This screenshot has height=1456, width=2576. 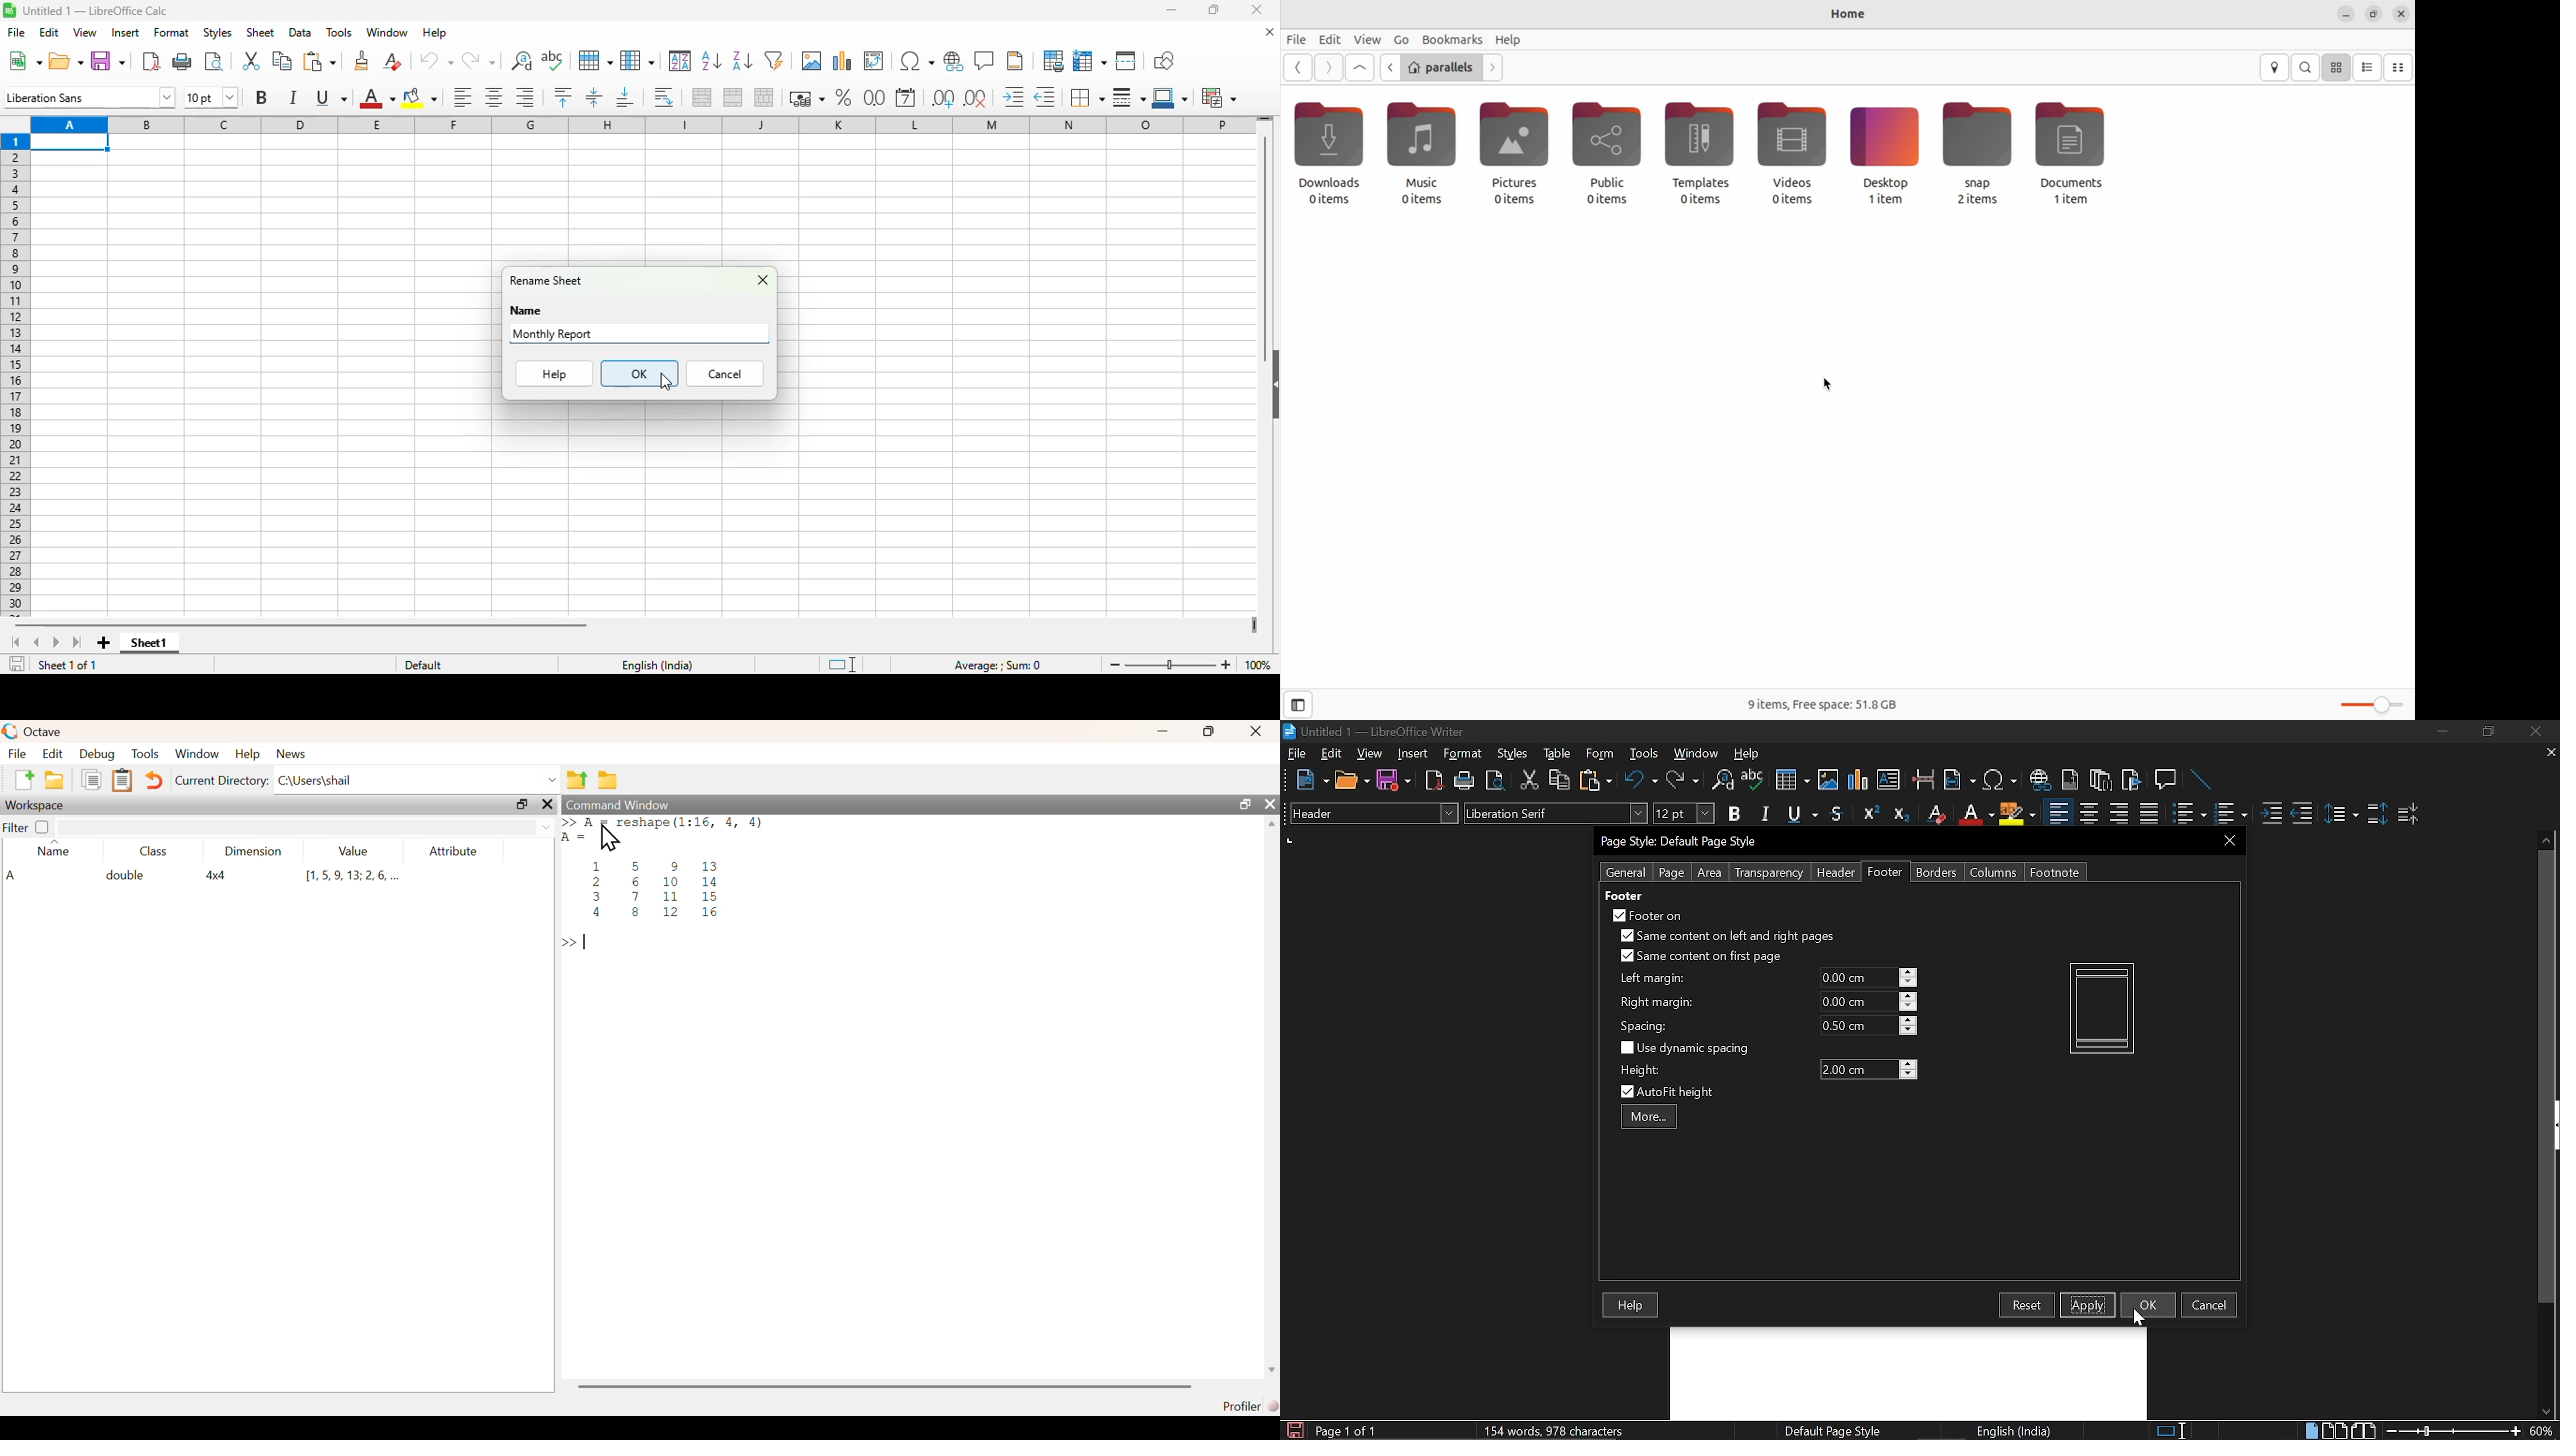 I want to click on page style Page style, so click(x=1836, y=1431).